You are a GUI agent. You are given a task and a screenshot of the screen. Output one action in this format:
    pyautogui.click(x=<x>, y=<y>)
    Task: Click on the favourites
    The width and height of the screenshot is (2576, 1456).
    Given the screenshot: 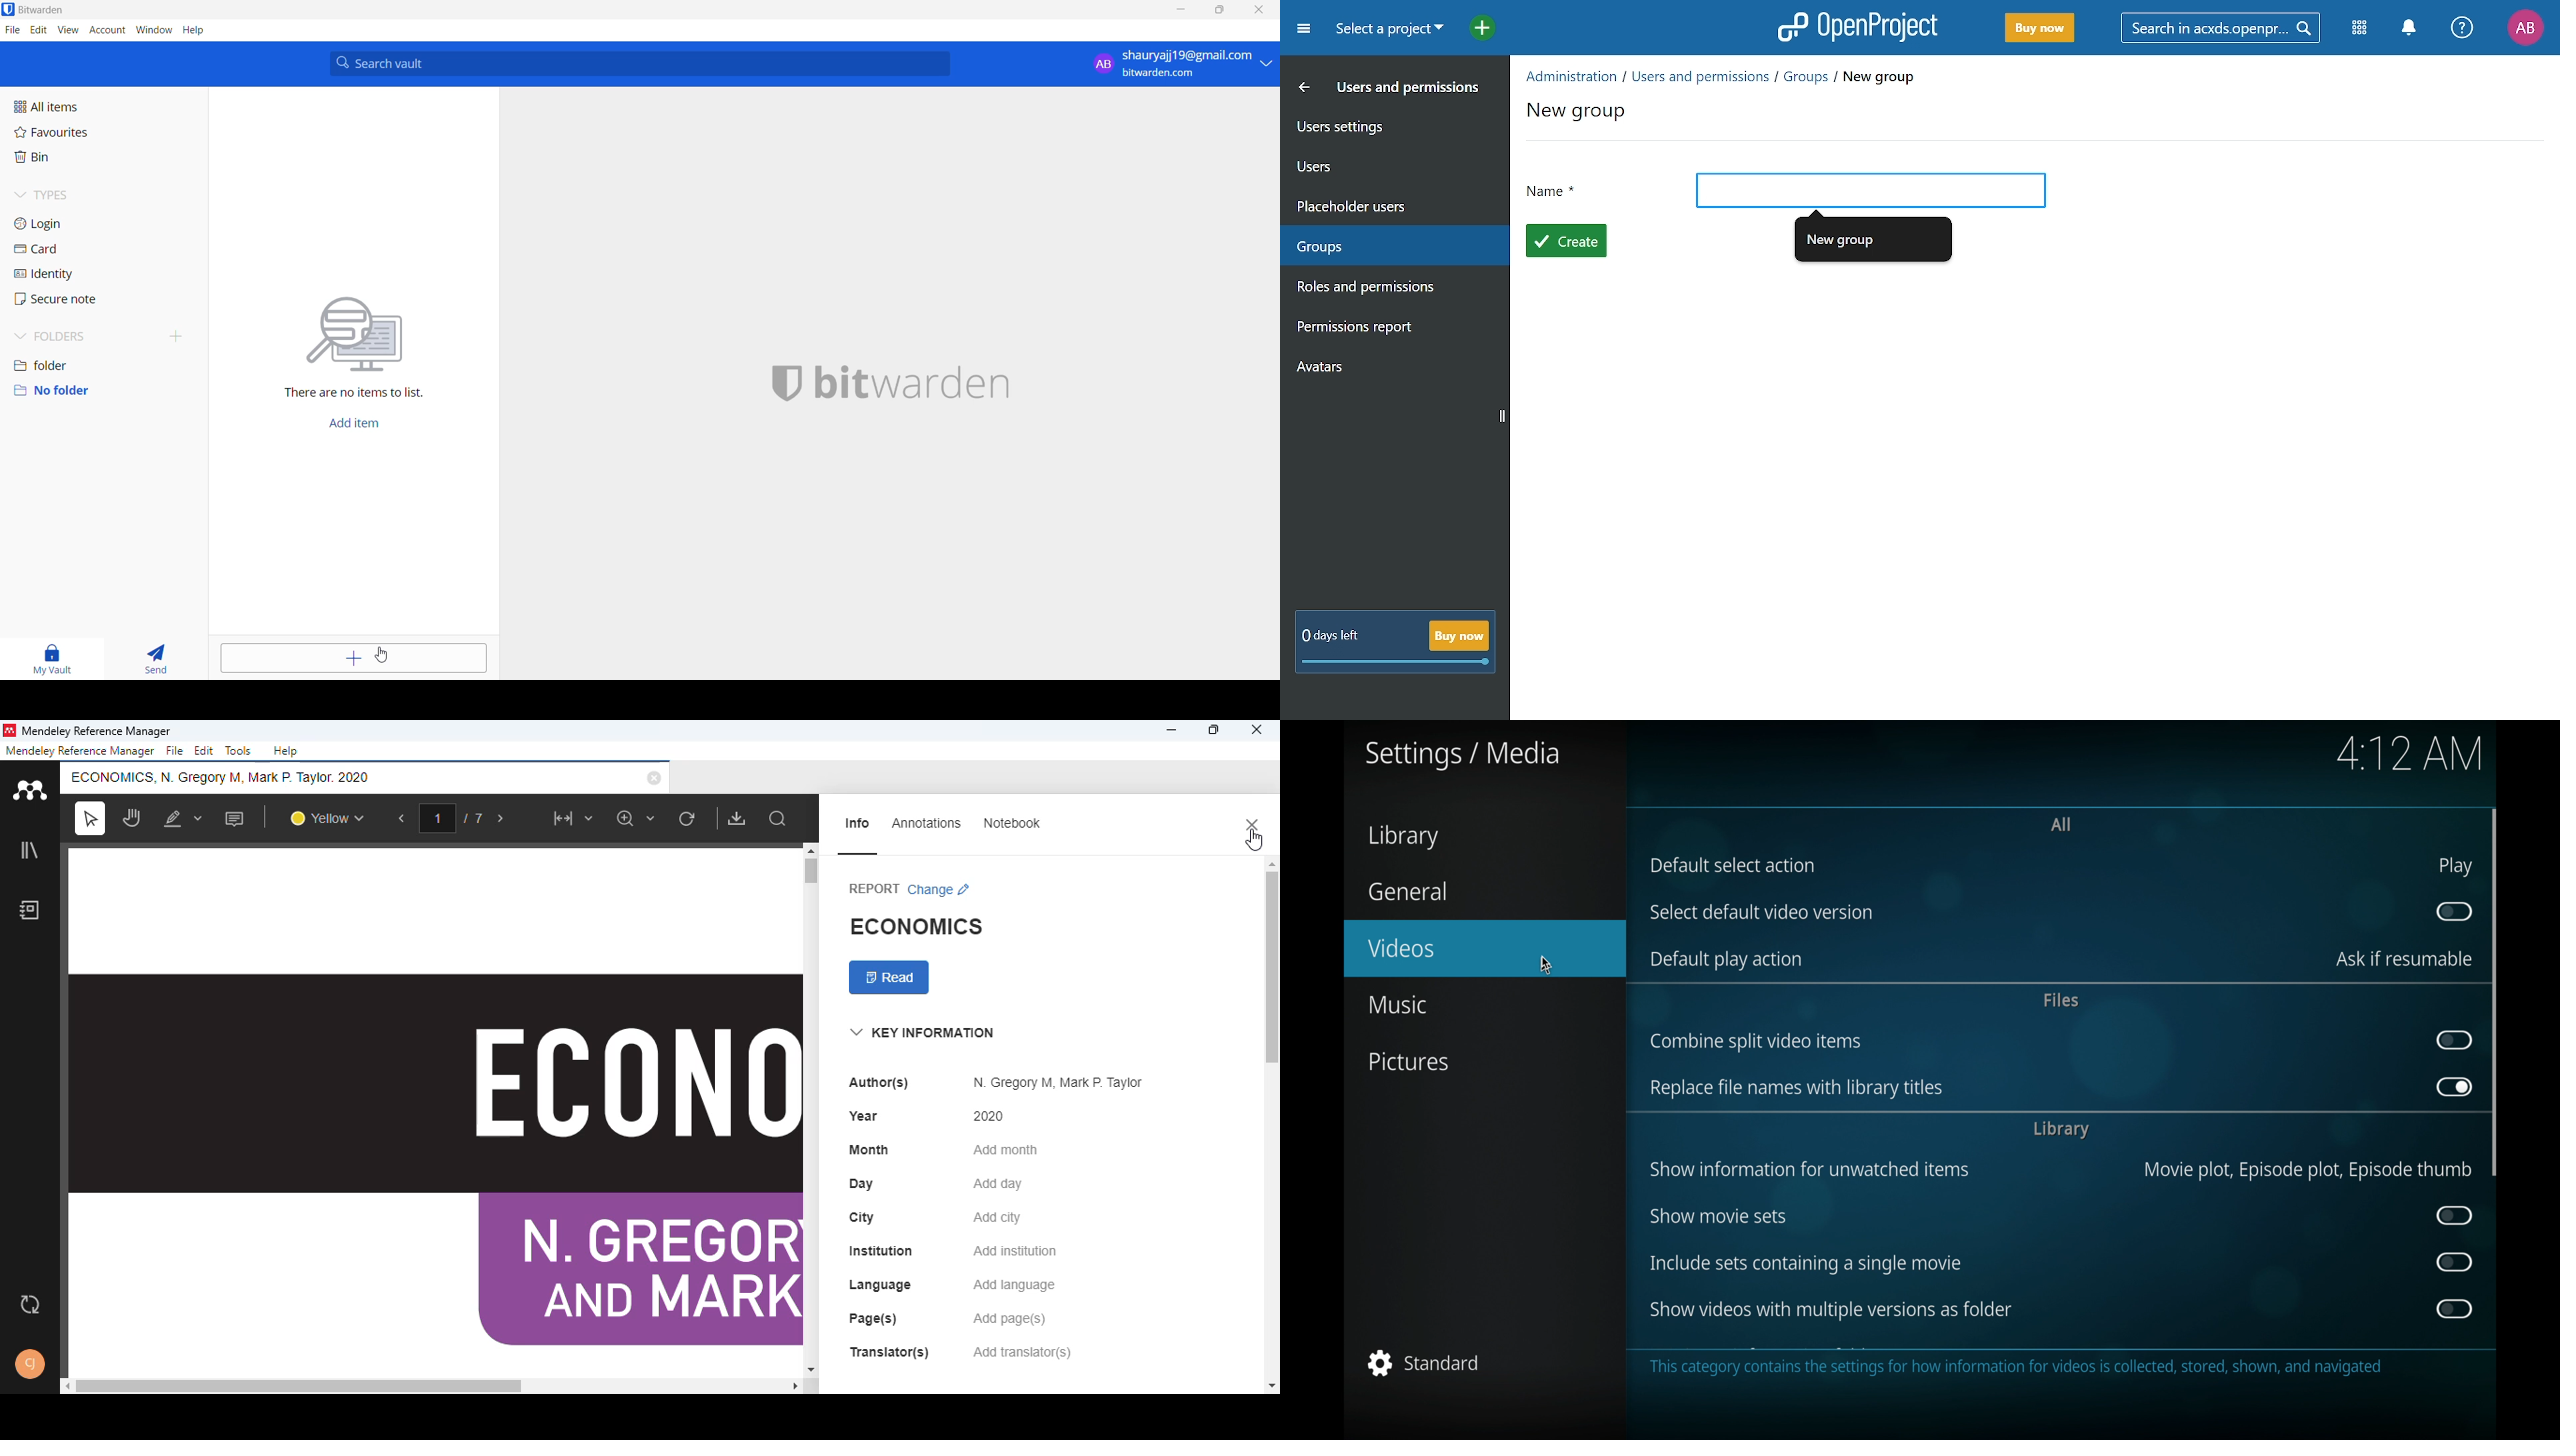 What is the action you would take?
    pyautogui.click(x=75, y=132)
    